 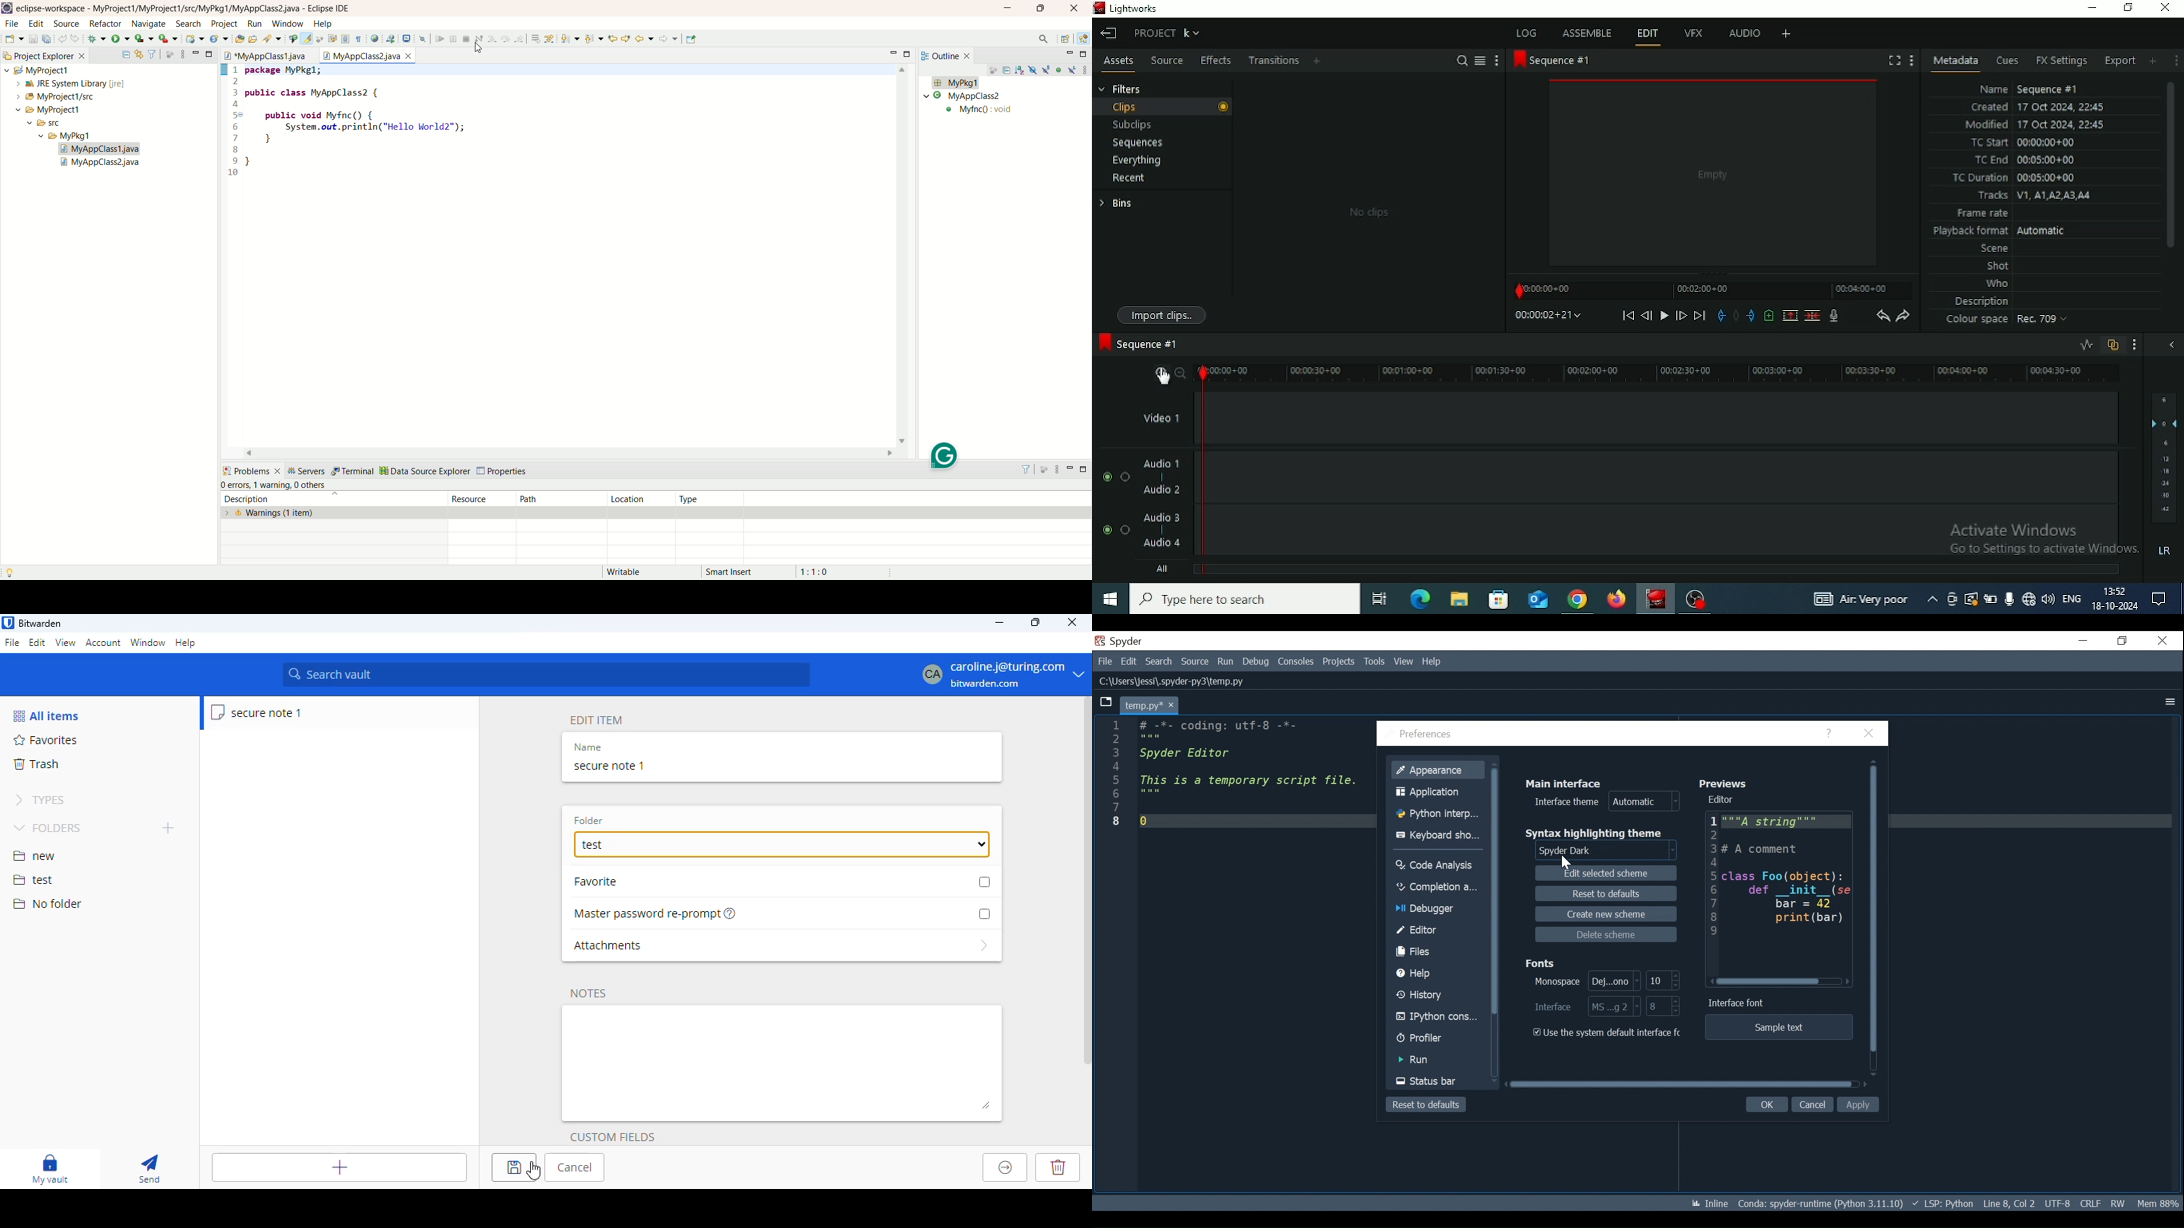 I want to click on Horizontal Scroll bar, so click(x=1769, y=981).